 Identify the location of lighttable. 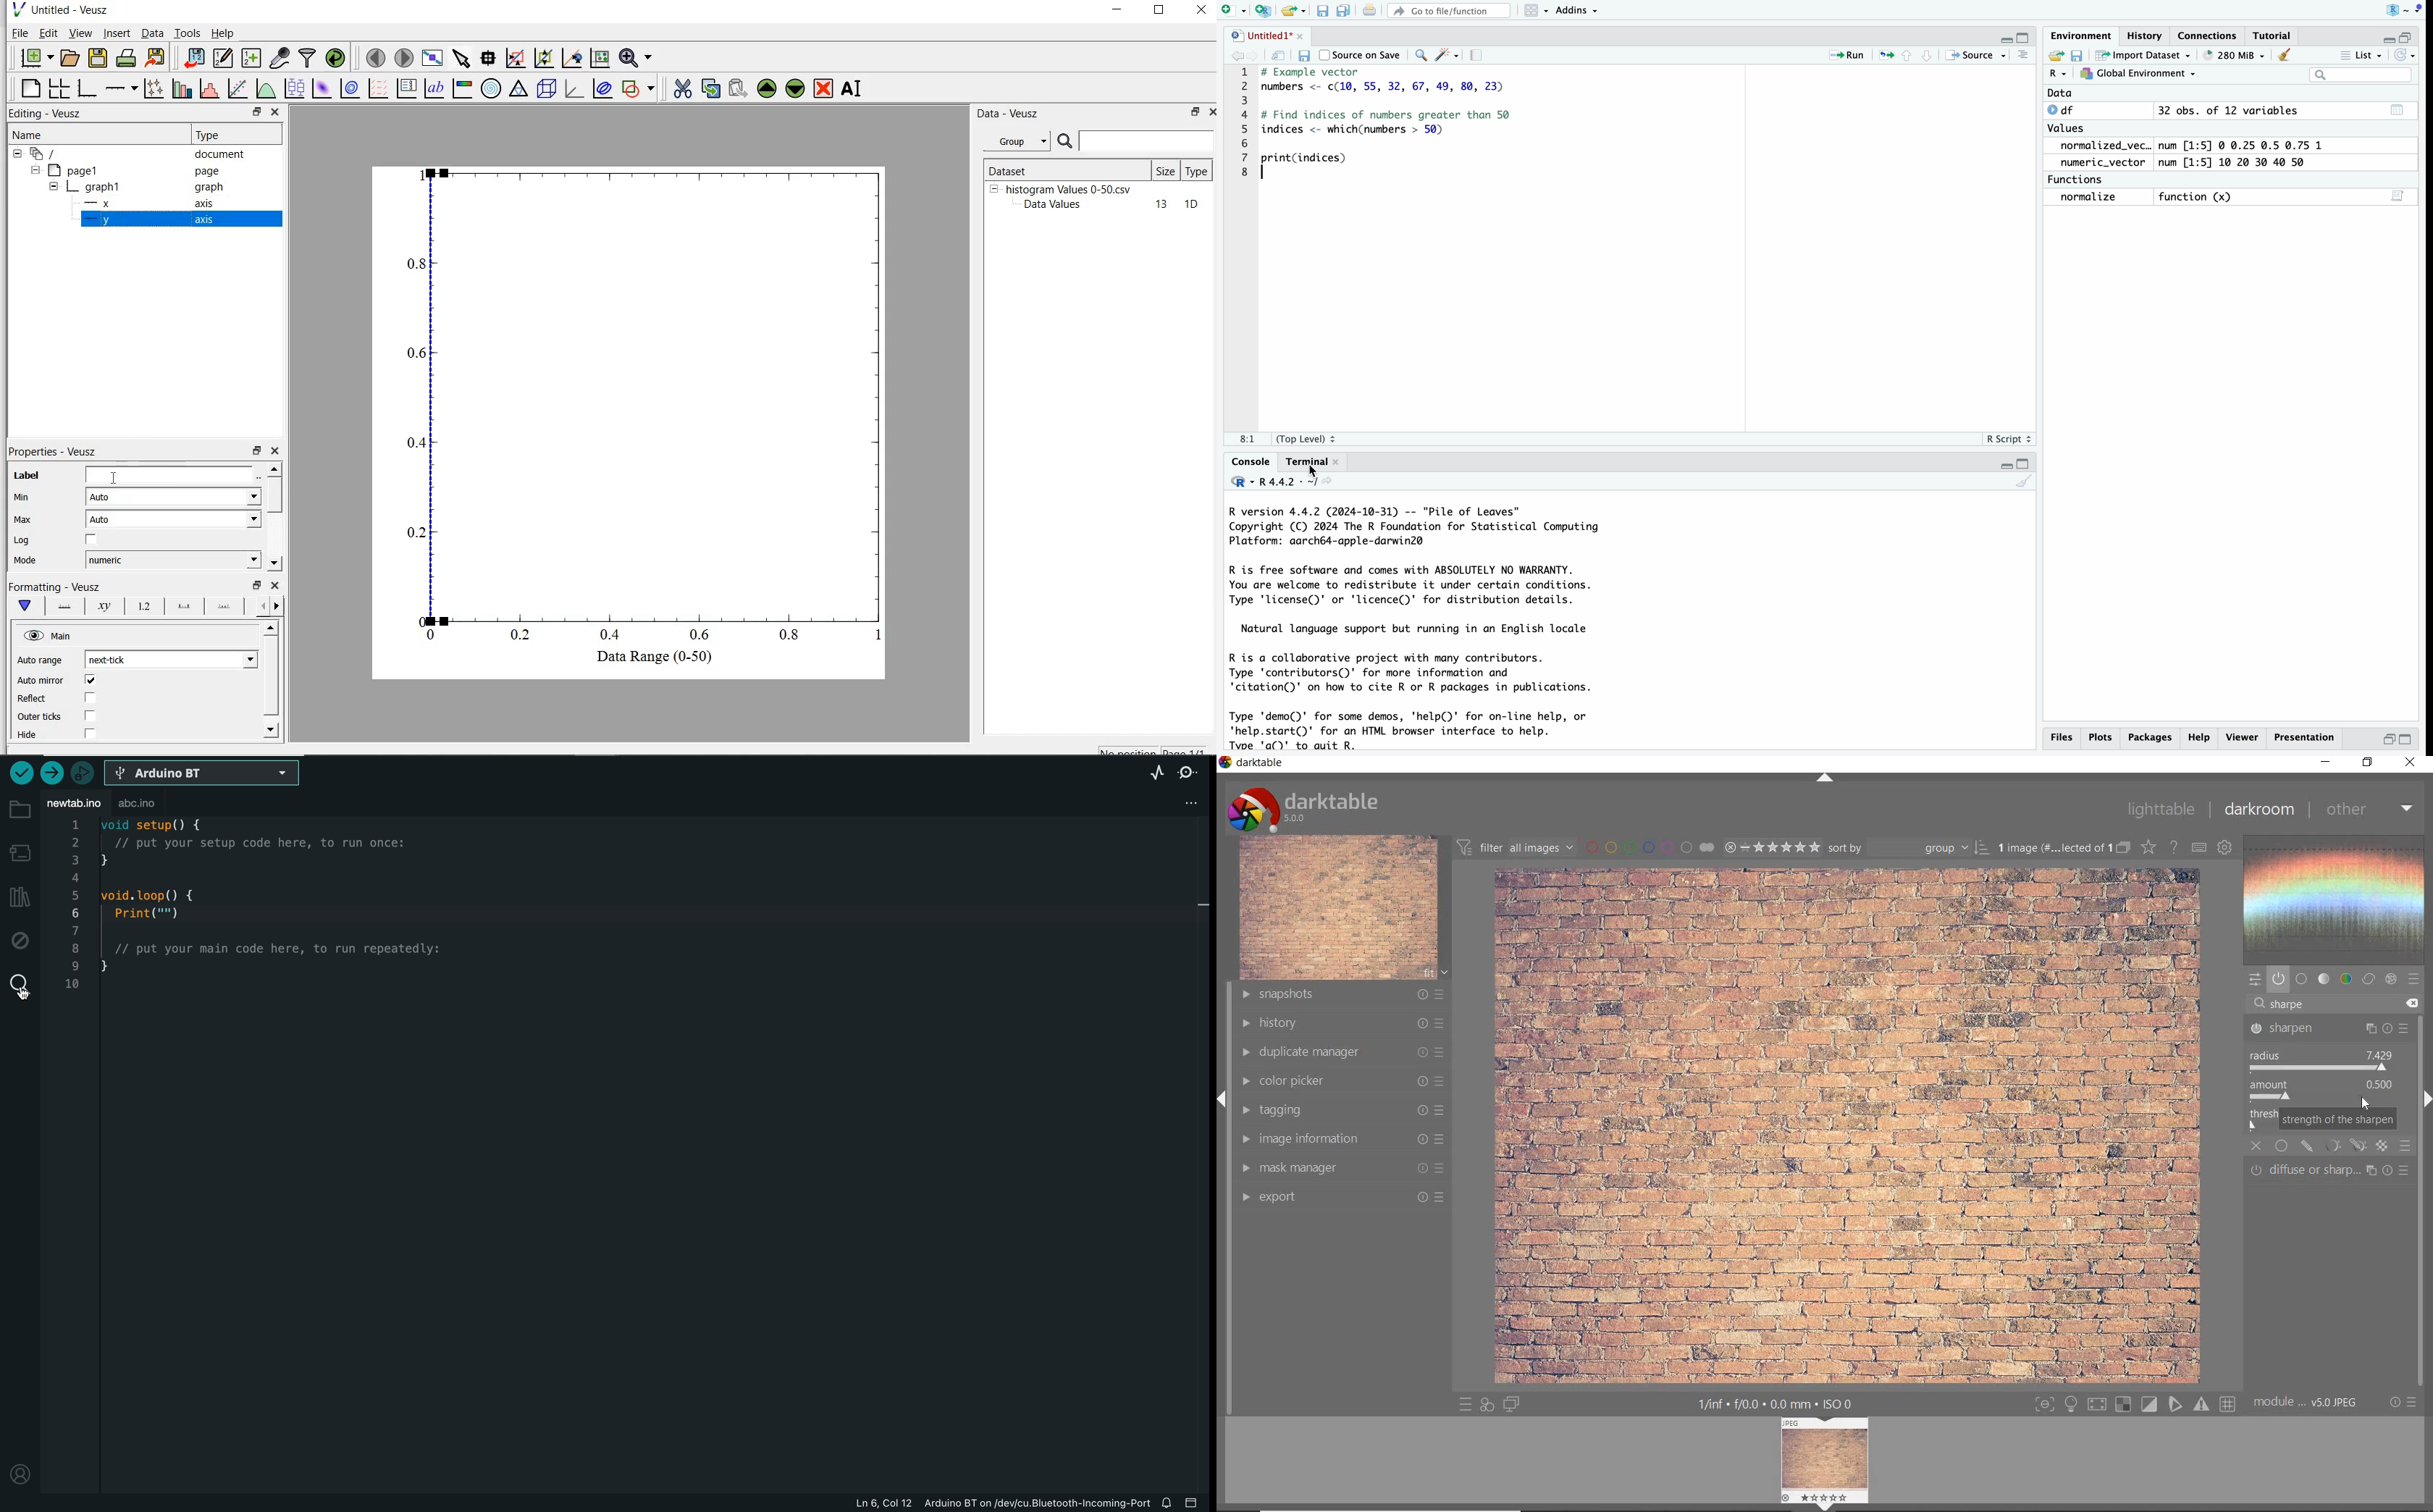
(2160, 809).